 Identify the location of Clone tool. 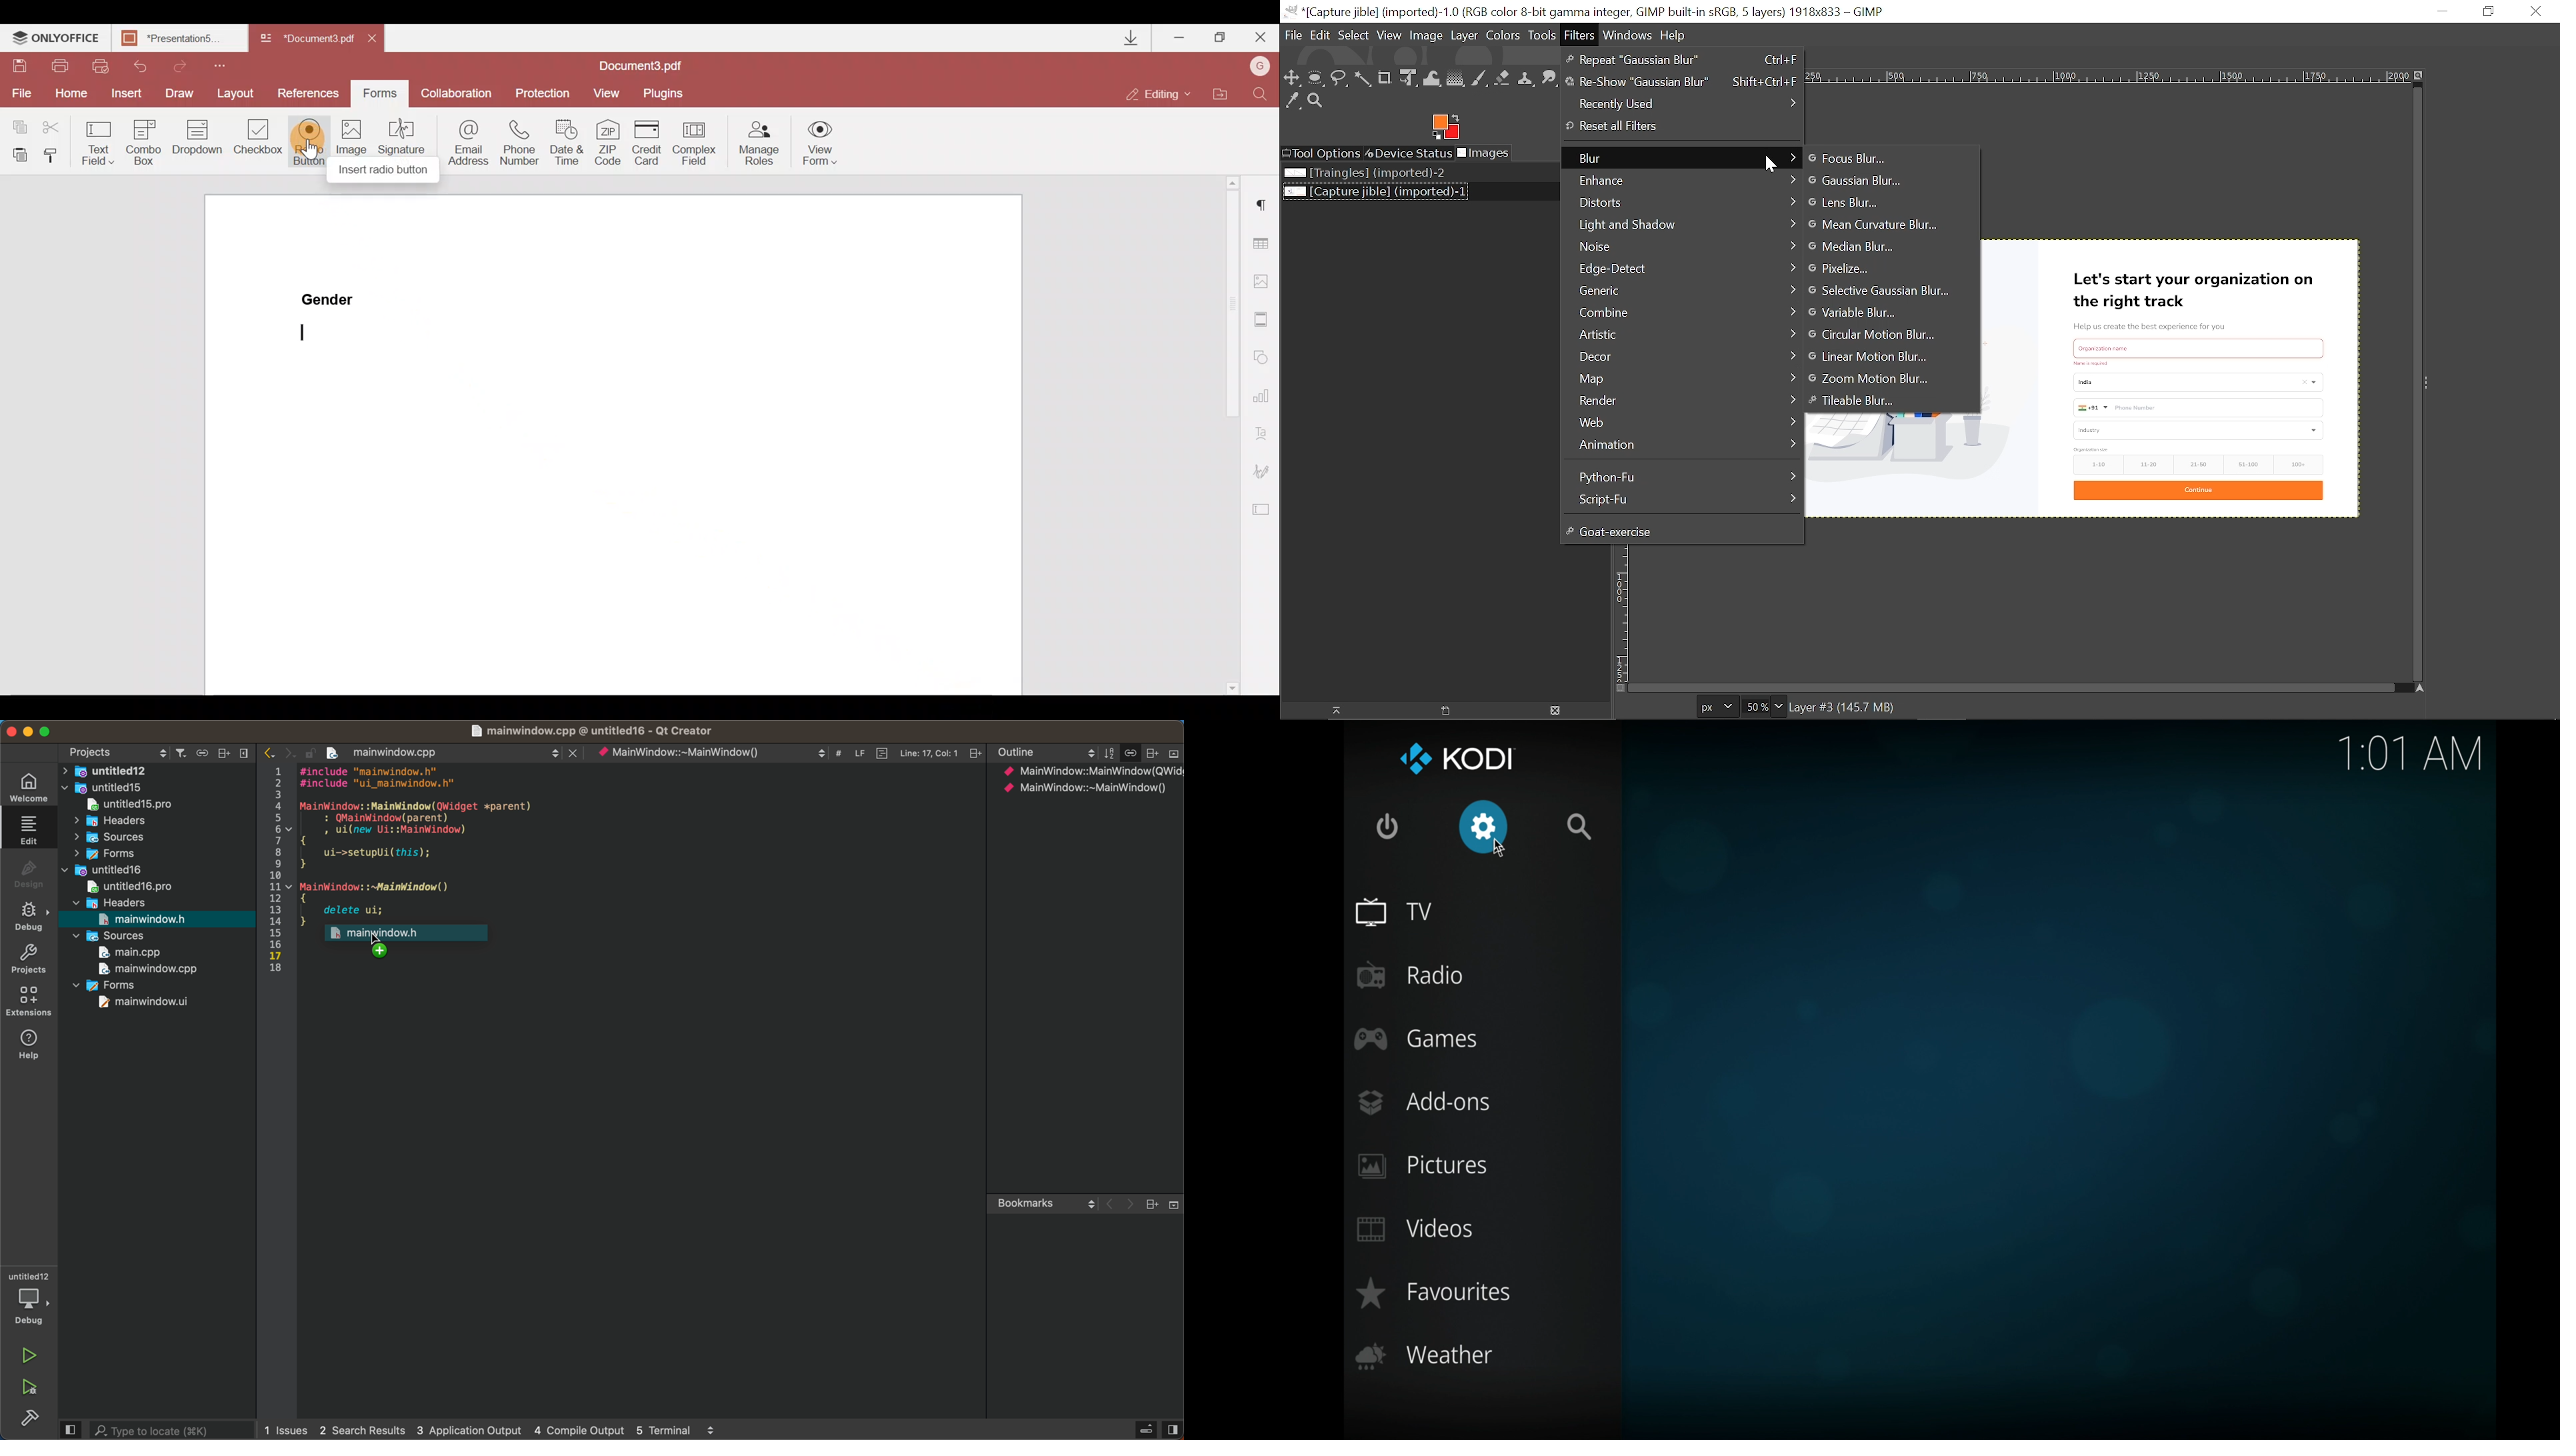
(1527, 77).